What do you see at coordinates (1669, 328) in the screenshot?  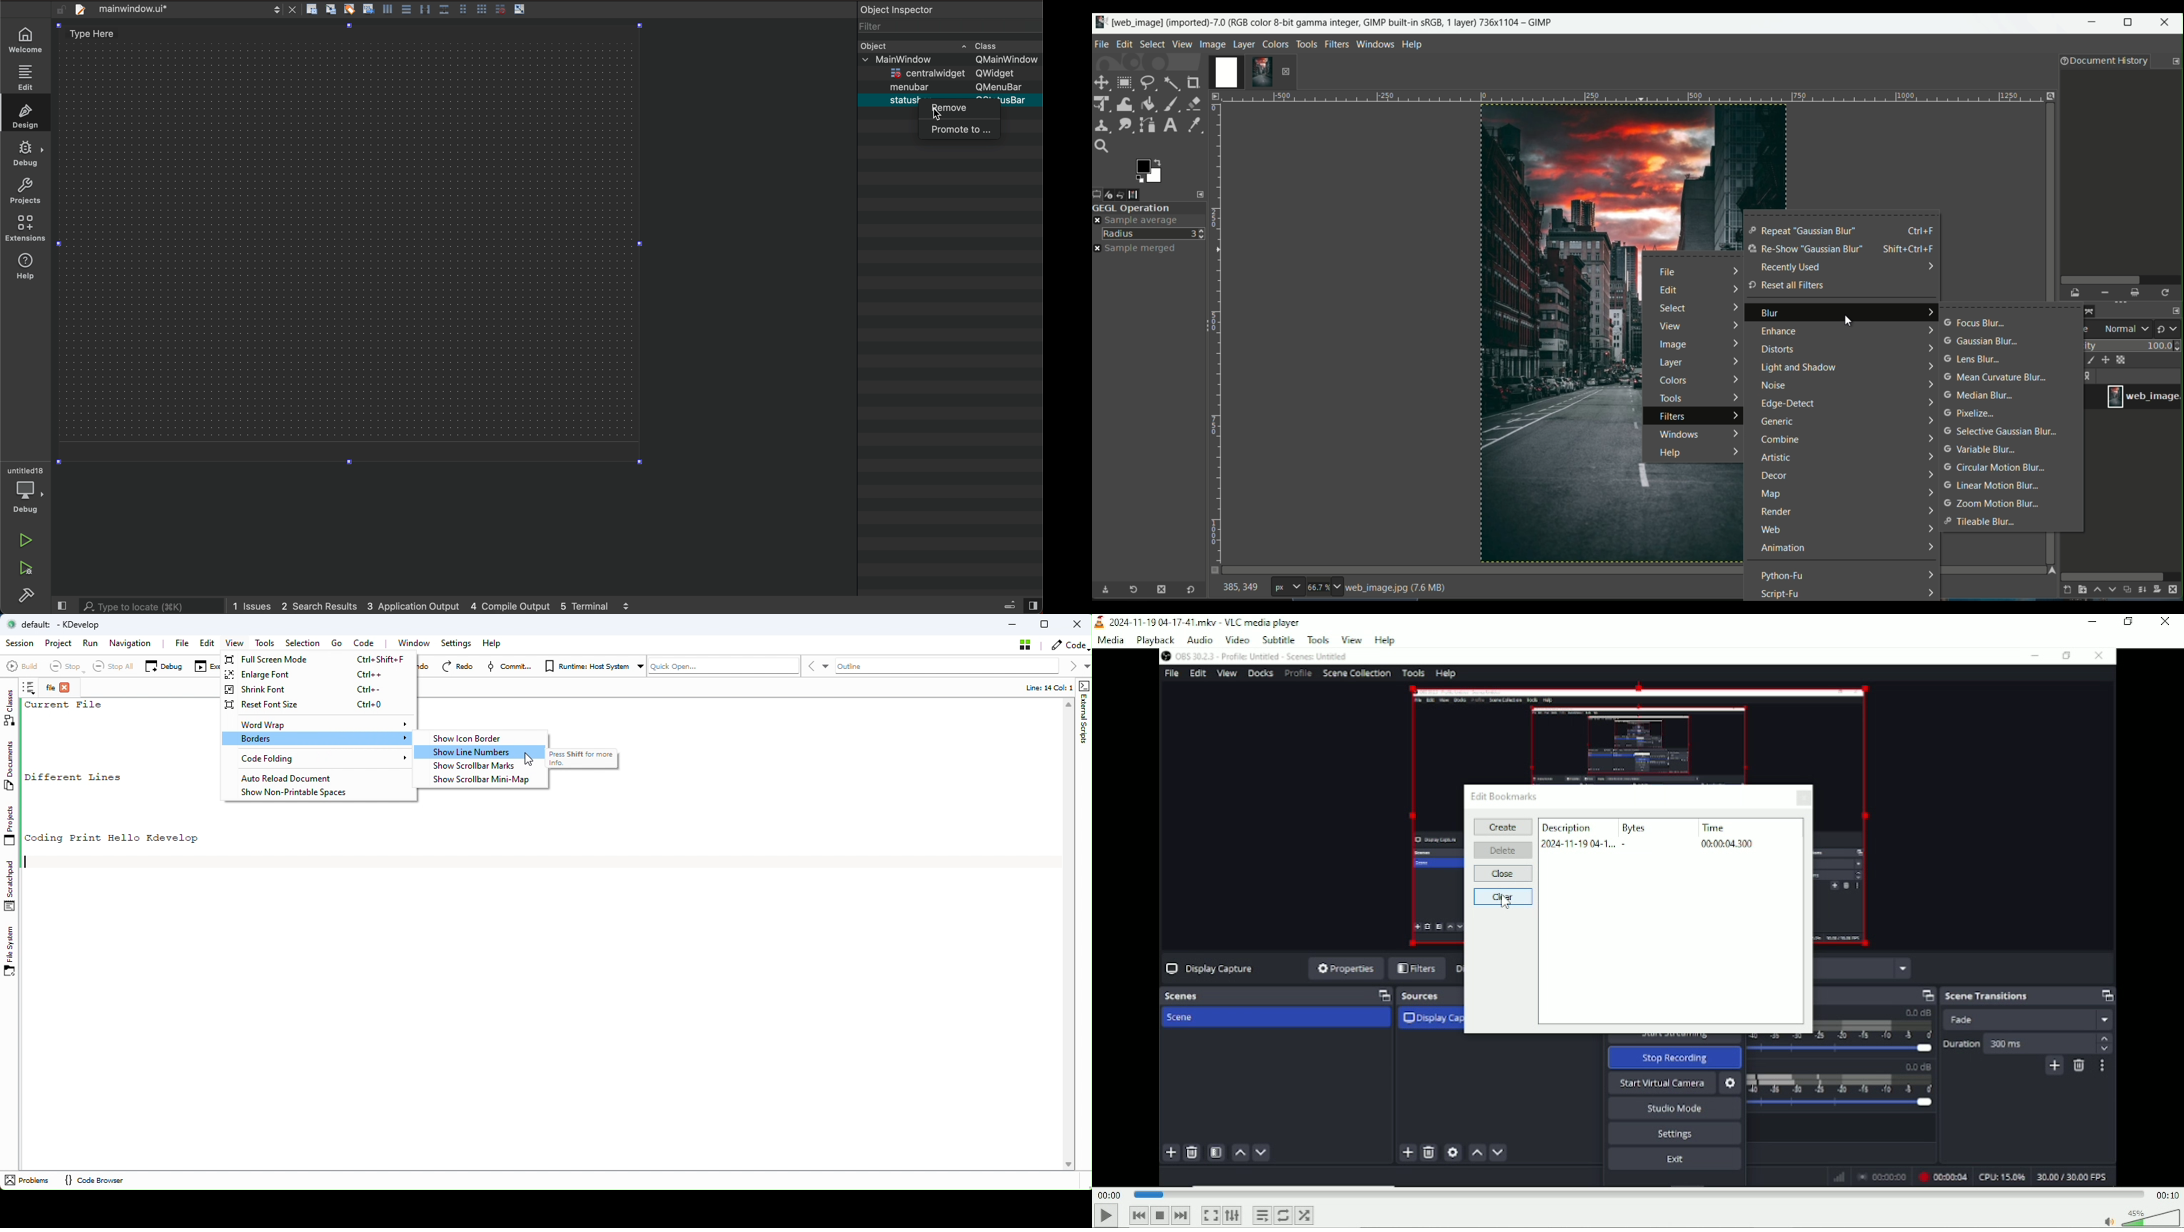 I see `view` at bounding box center [1669, 328].